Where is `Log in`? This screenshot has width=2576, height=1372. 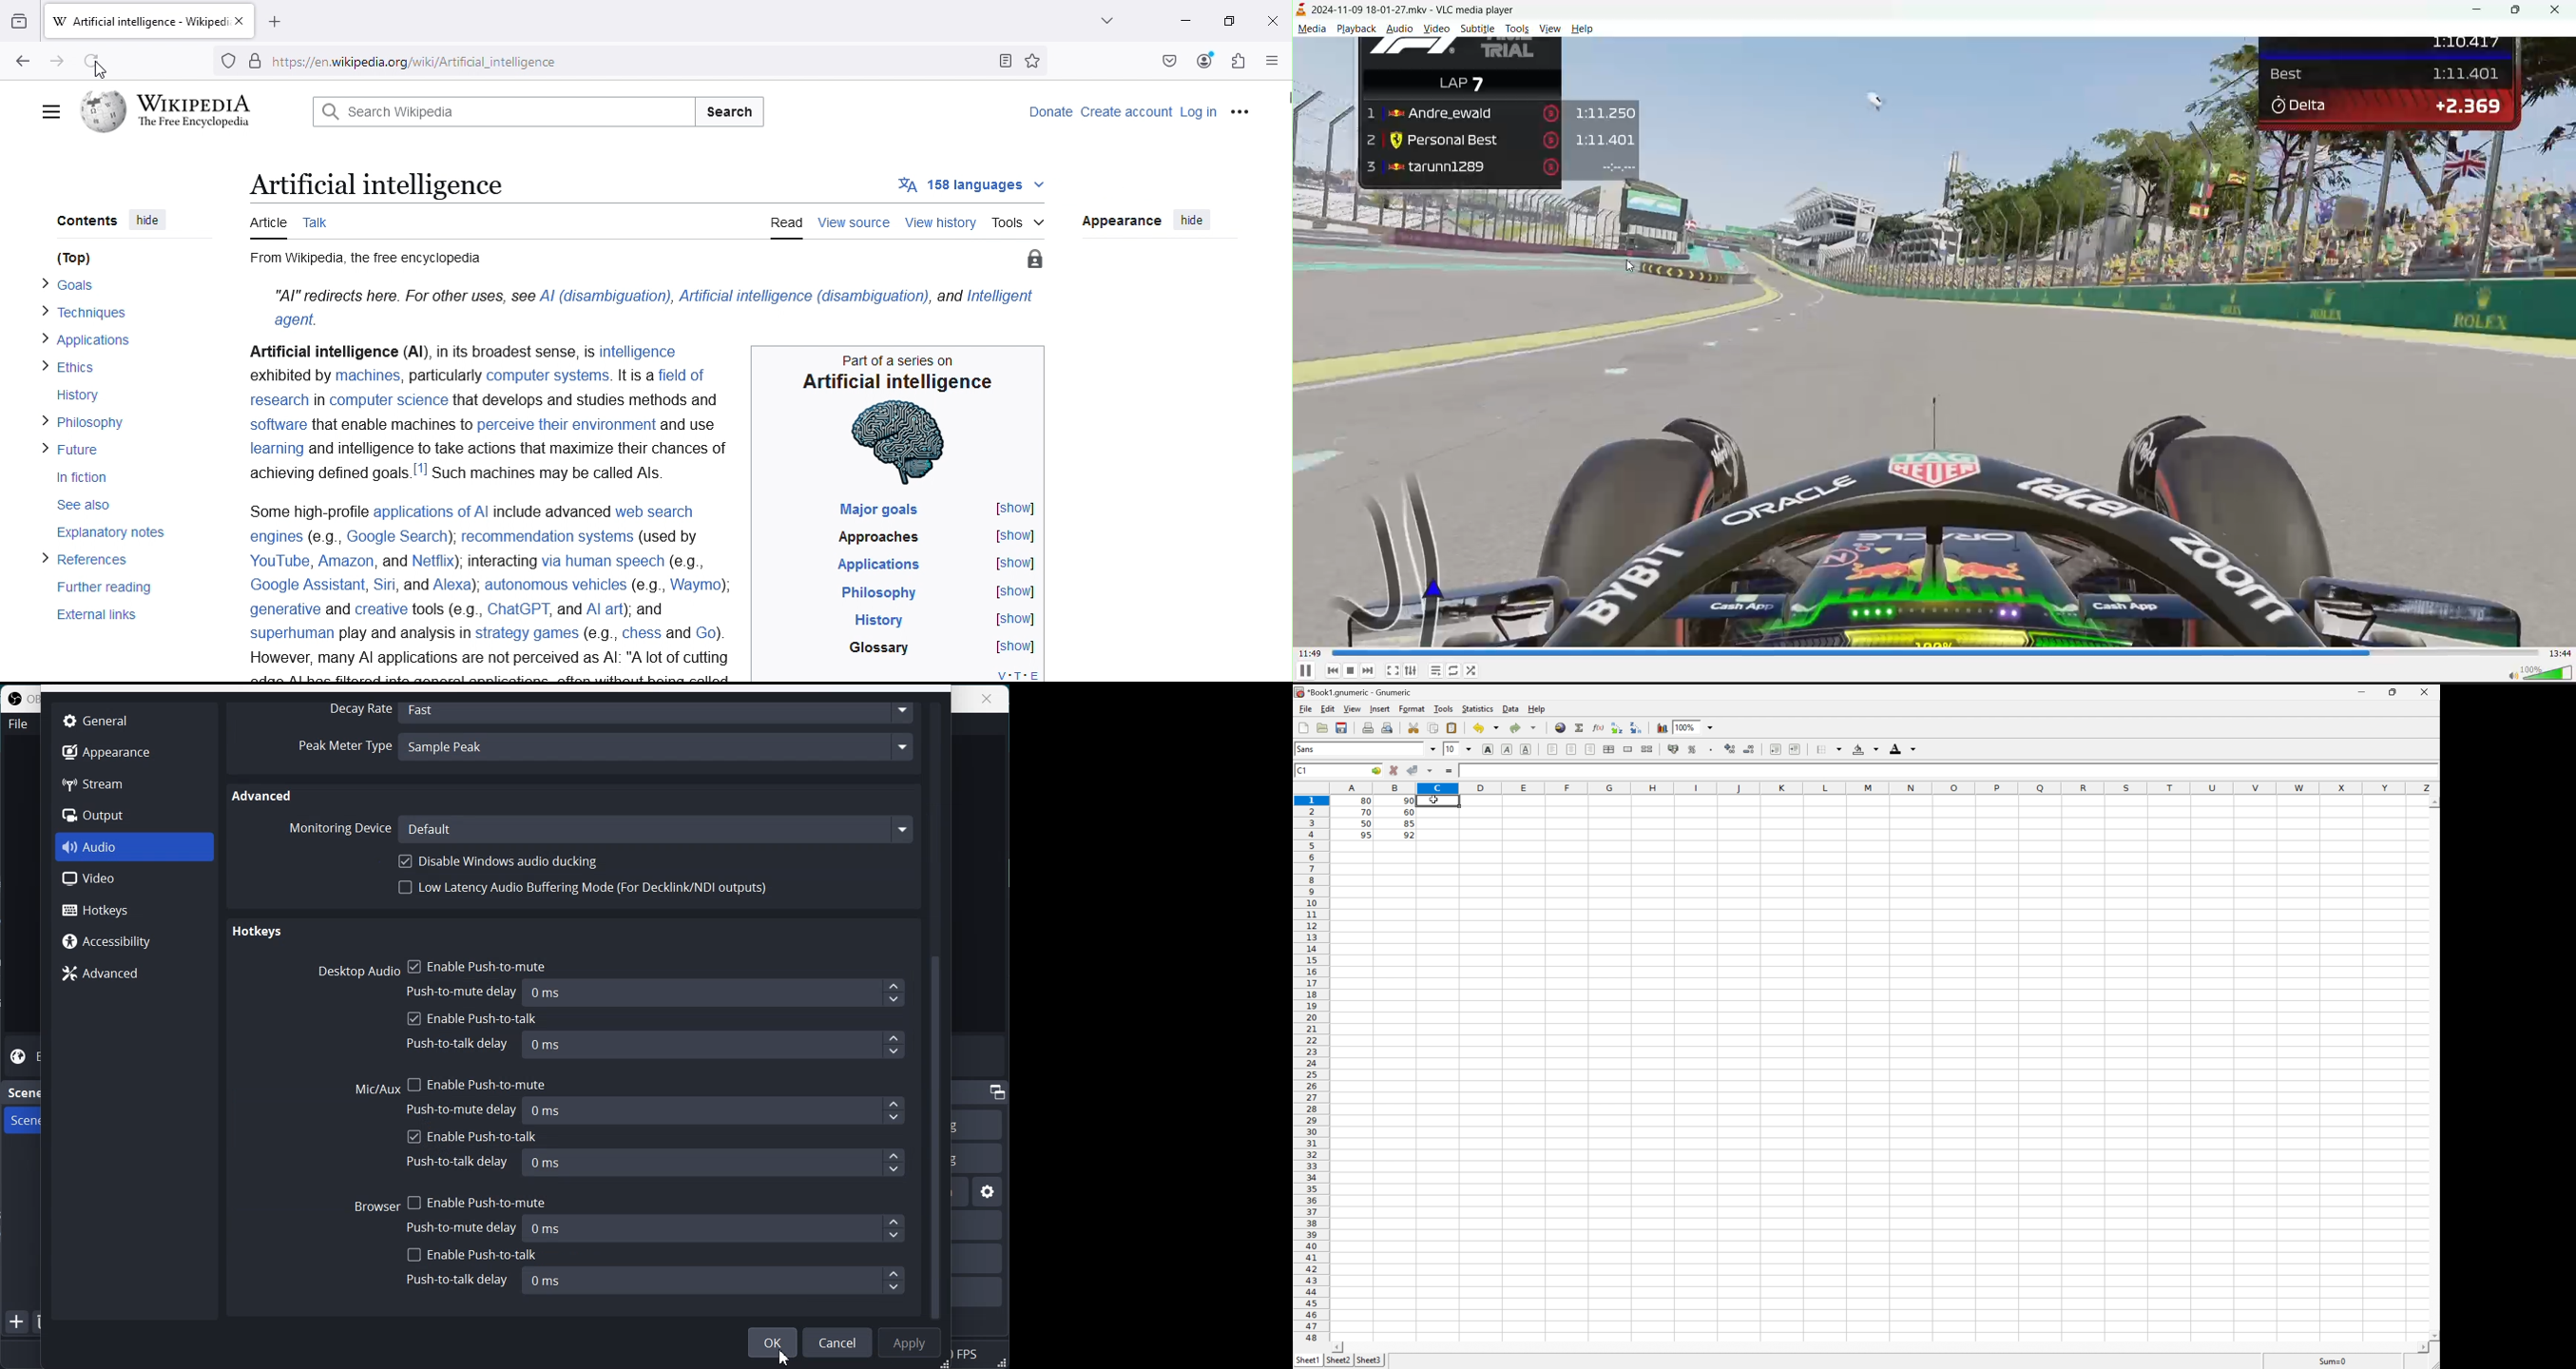 Log in is located at coordinates (1199, 113).